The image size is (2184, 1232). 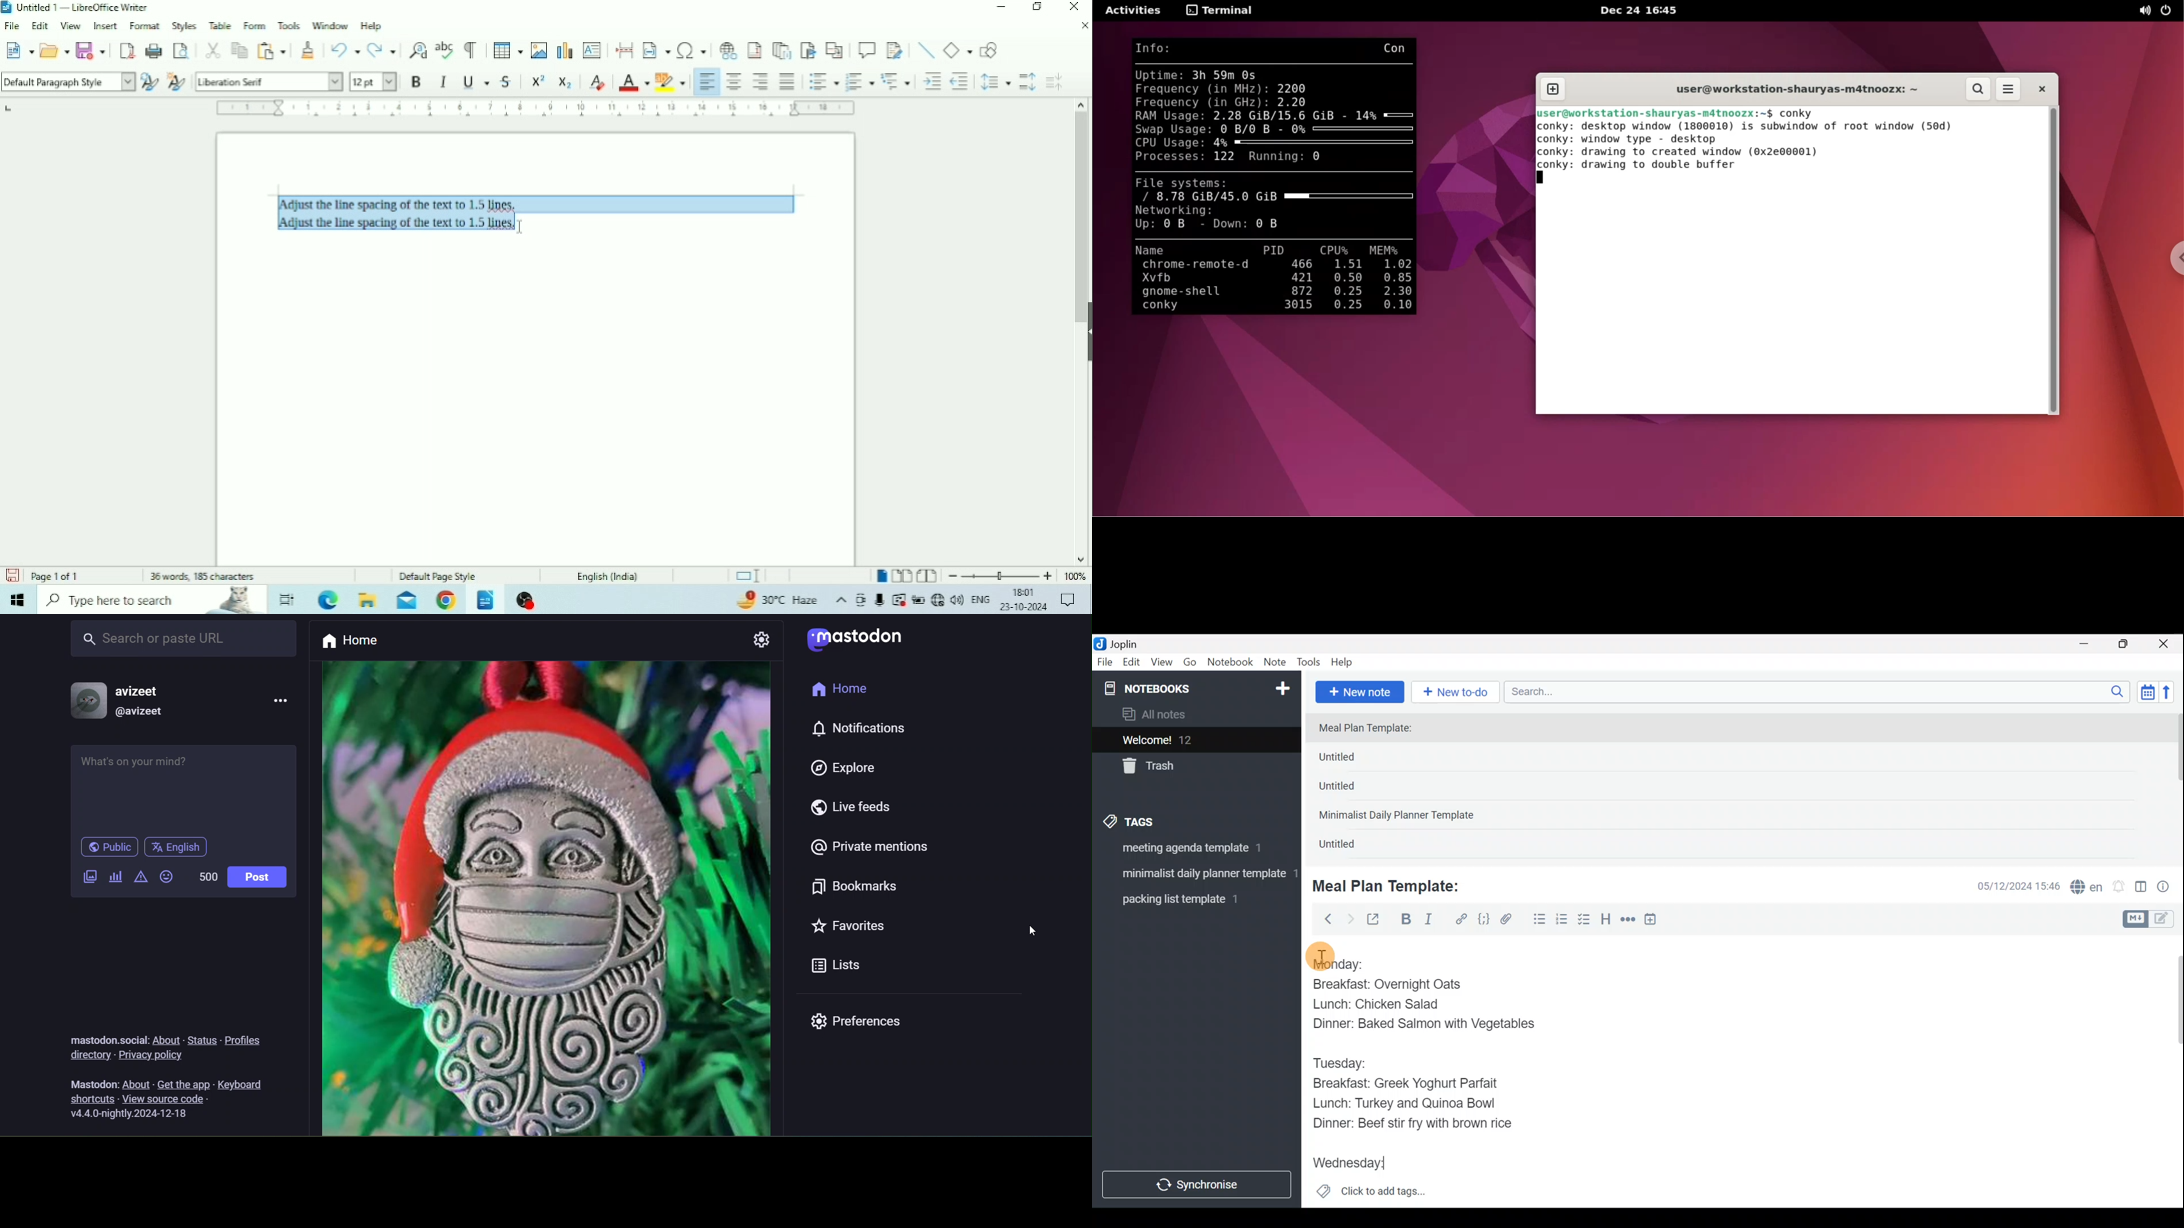 What do you see at coordinates (760, 637) in the screenshot?
I see `setting` at bounding box center [760, 637].